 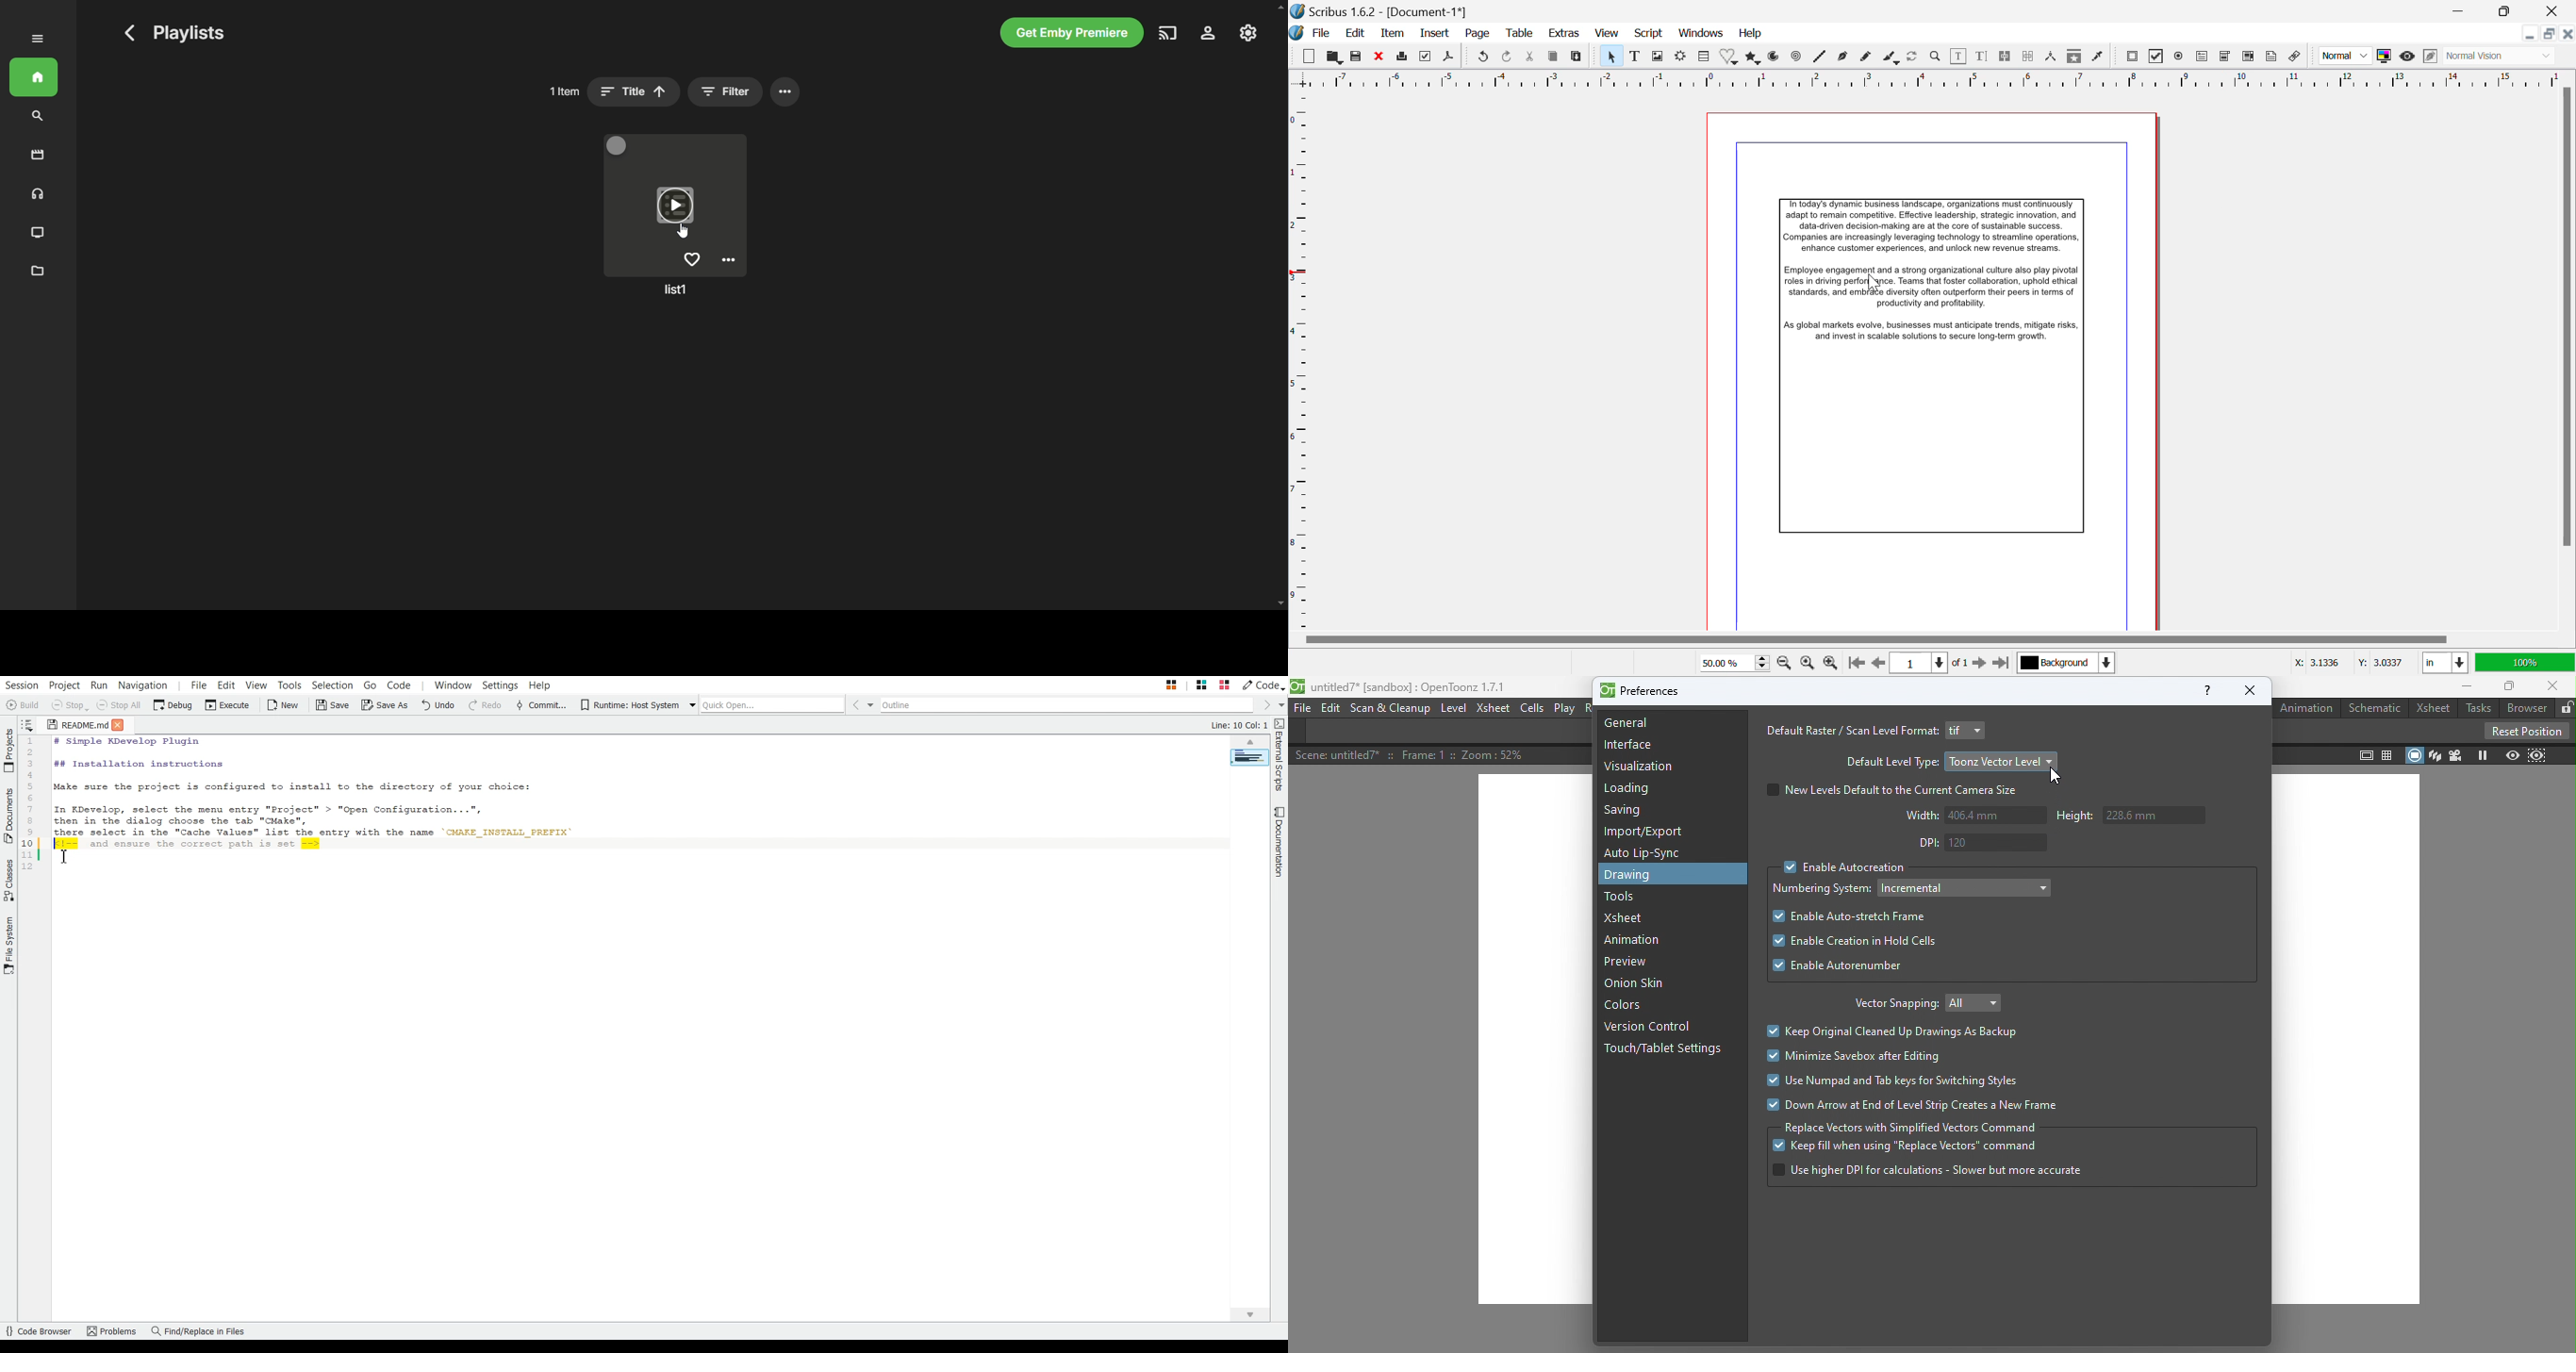 I want to click on Save, so click(x=1358, y=56).